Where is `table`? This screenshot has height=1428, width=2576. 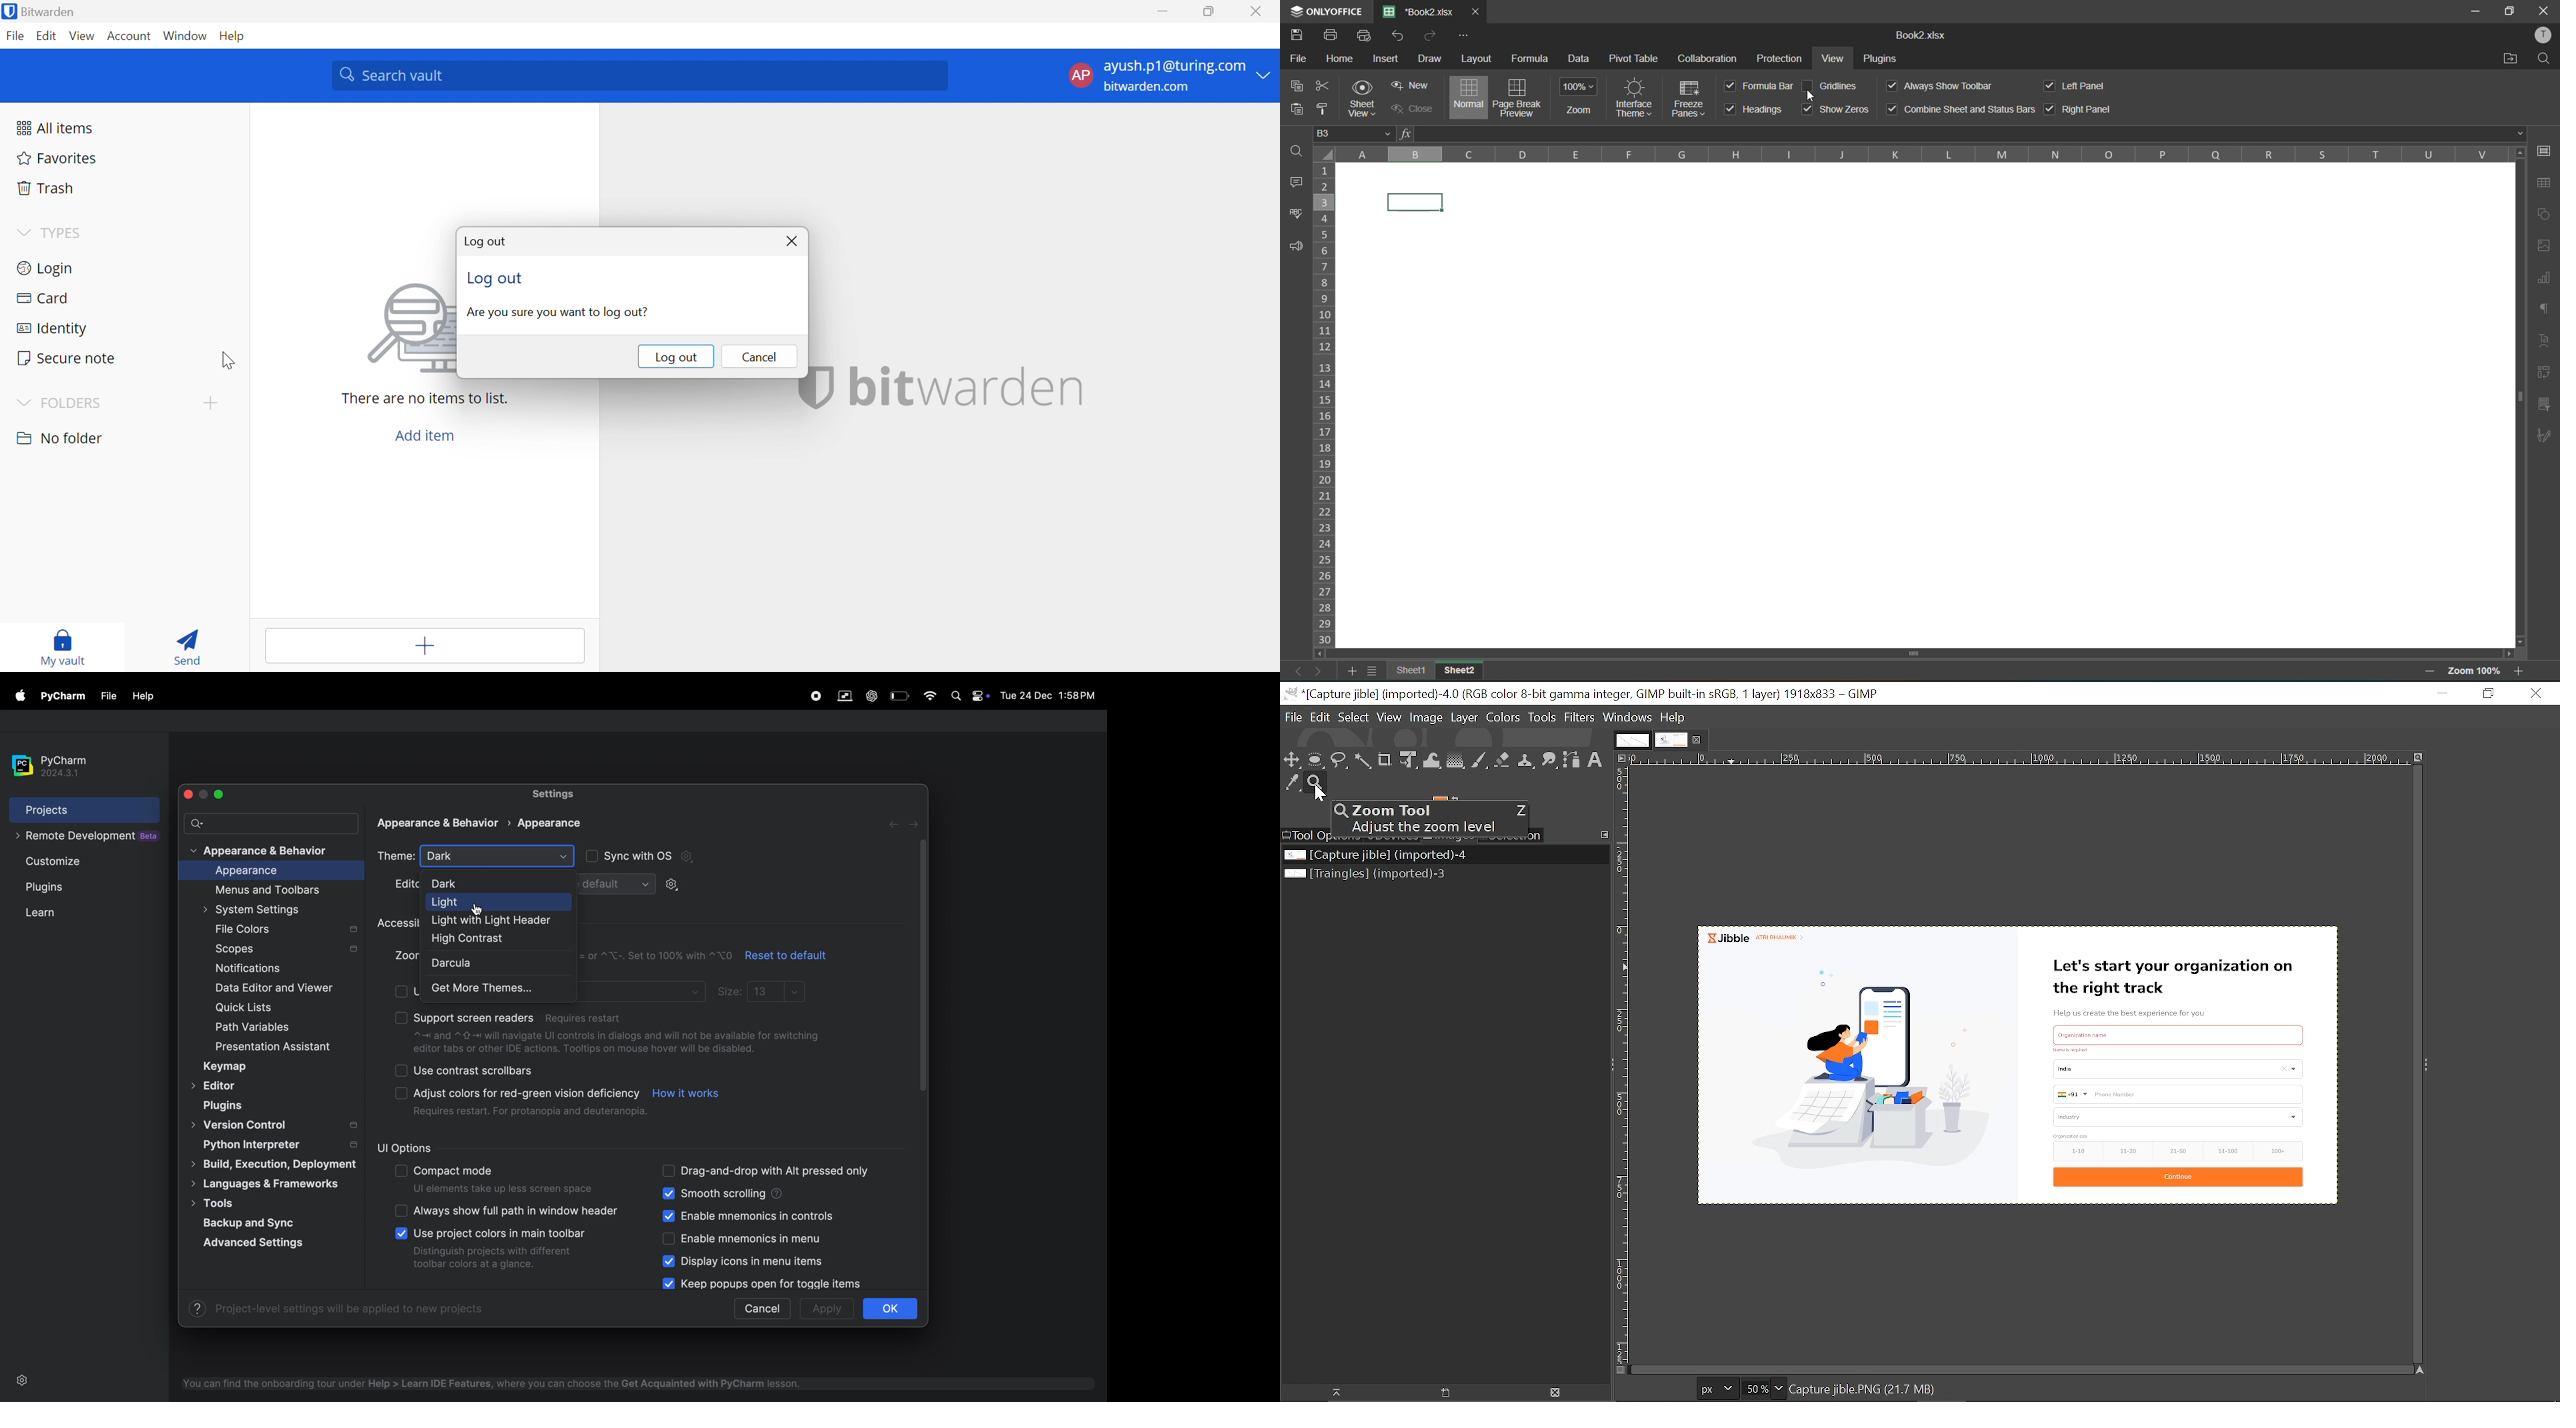 table is located at coordinates (2543, 184).